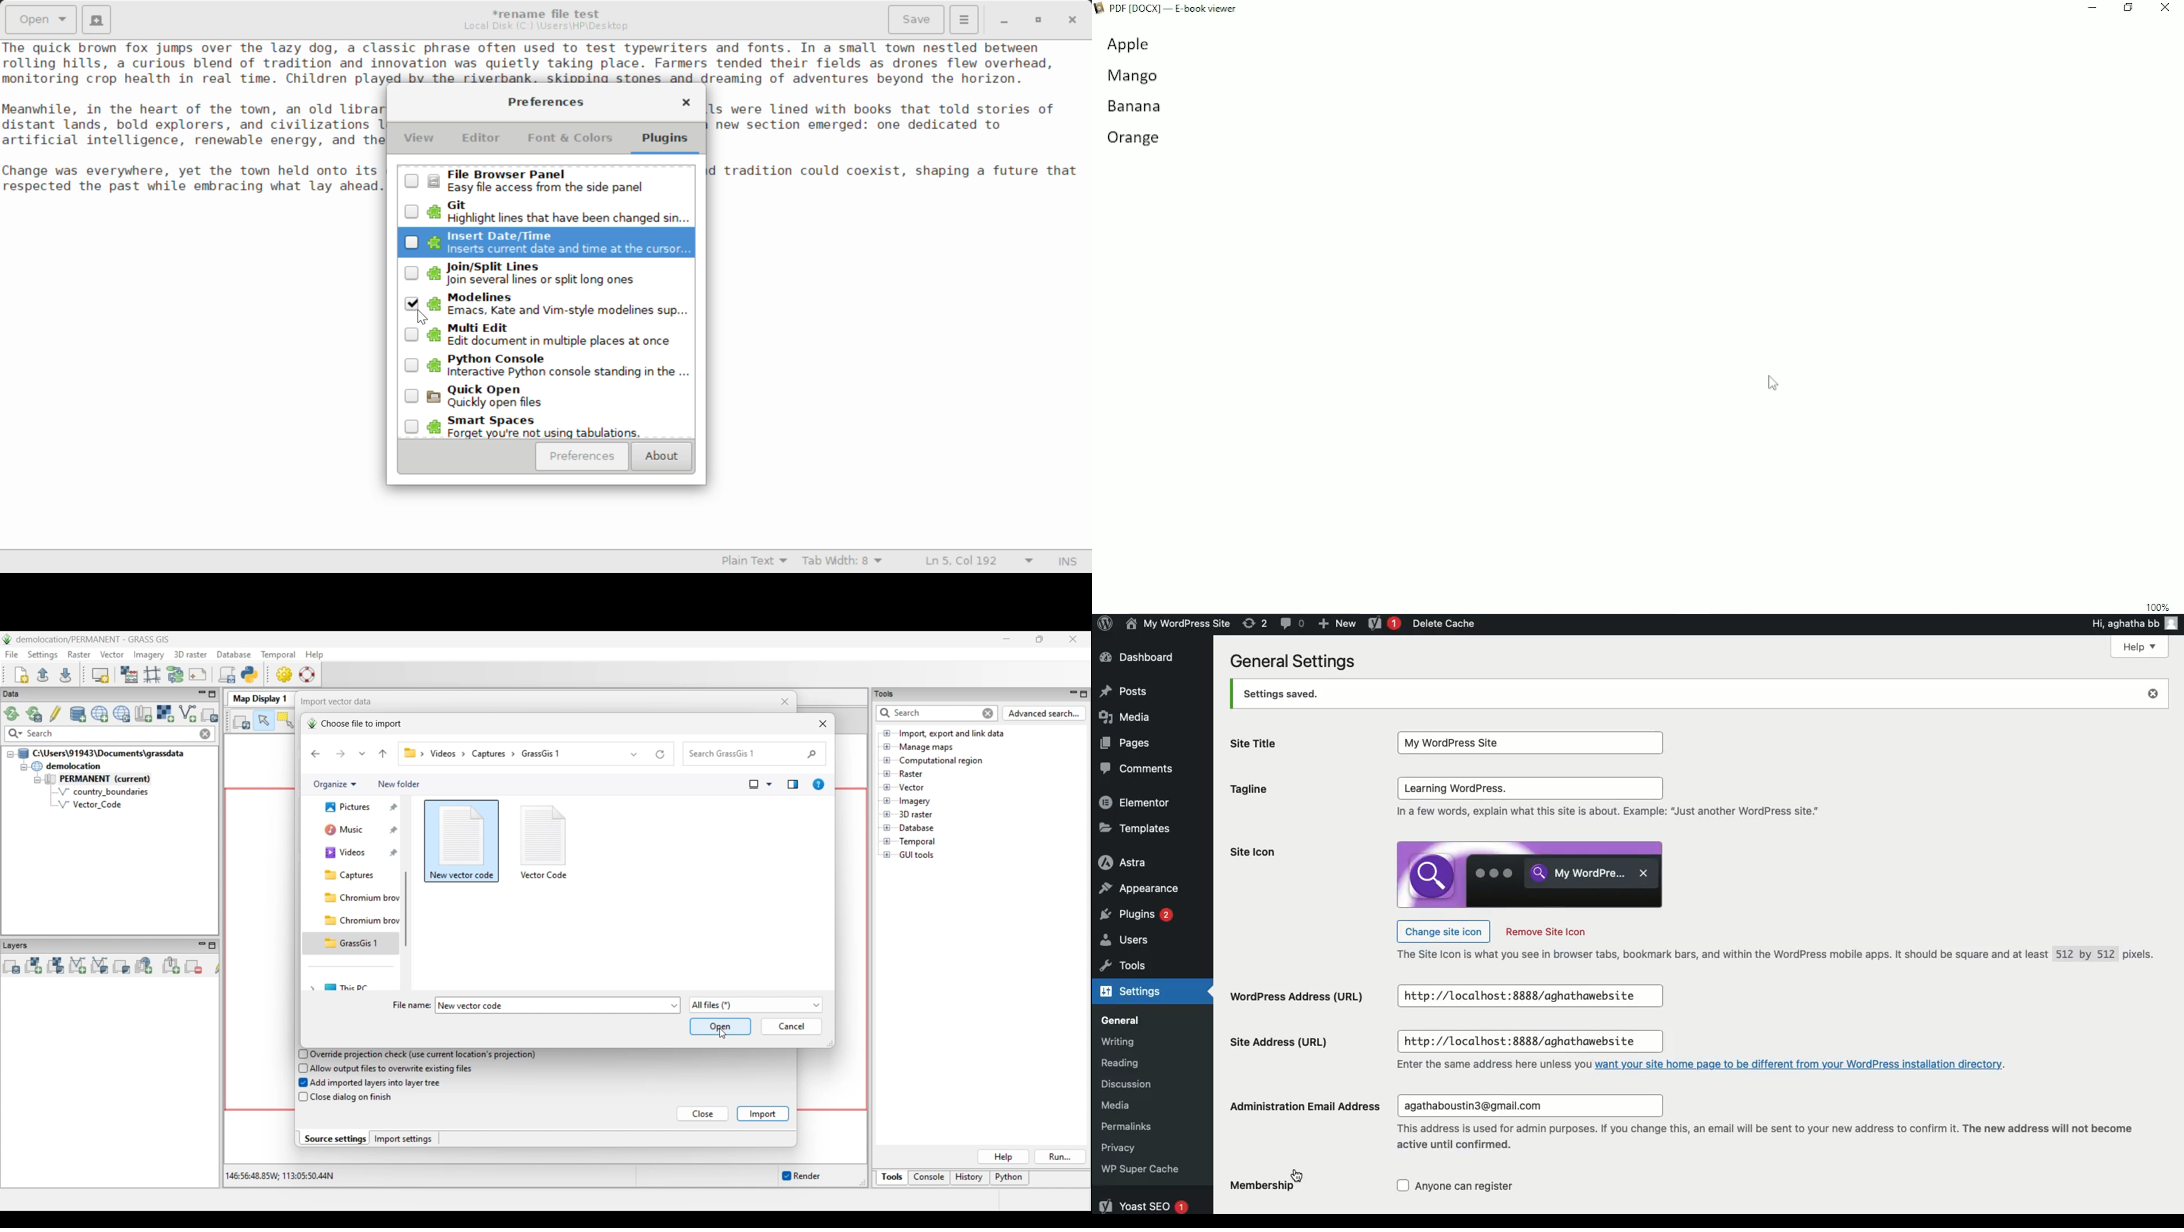 This screenshot has width=2184, height=1232. I want to click on Remove site icon, so click(1553, 933).